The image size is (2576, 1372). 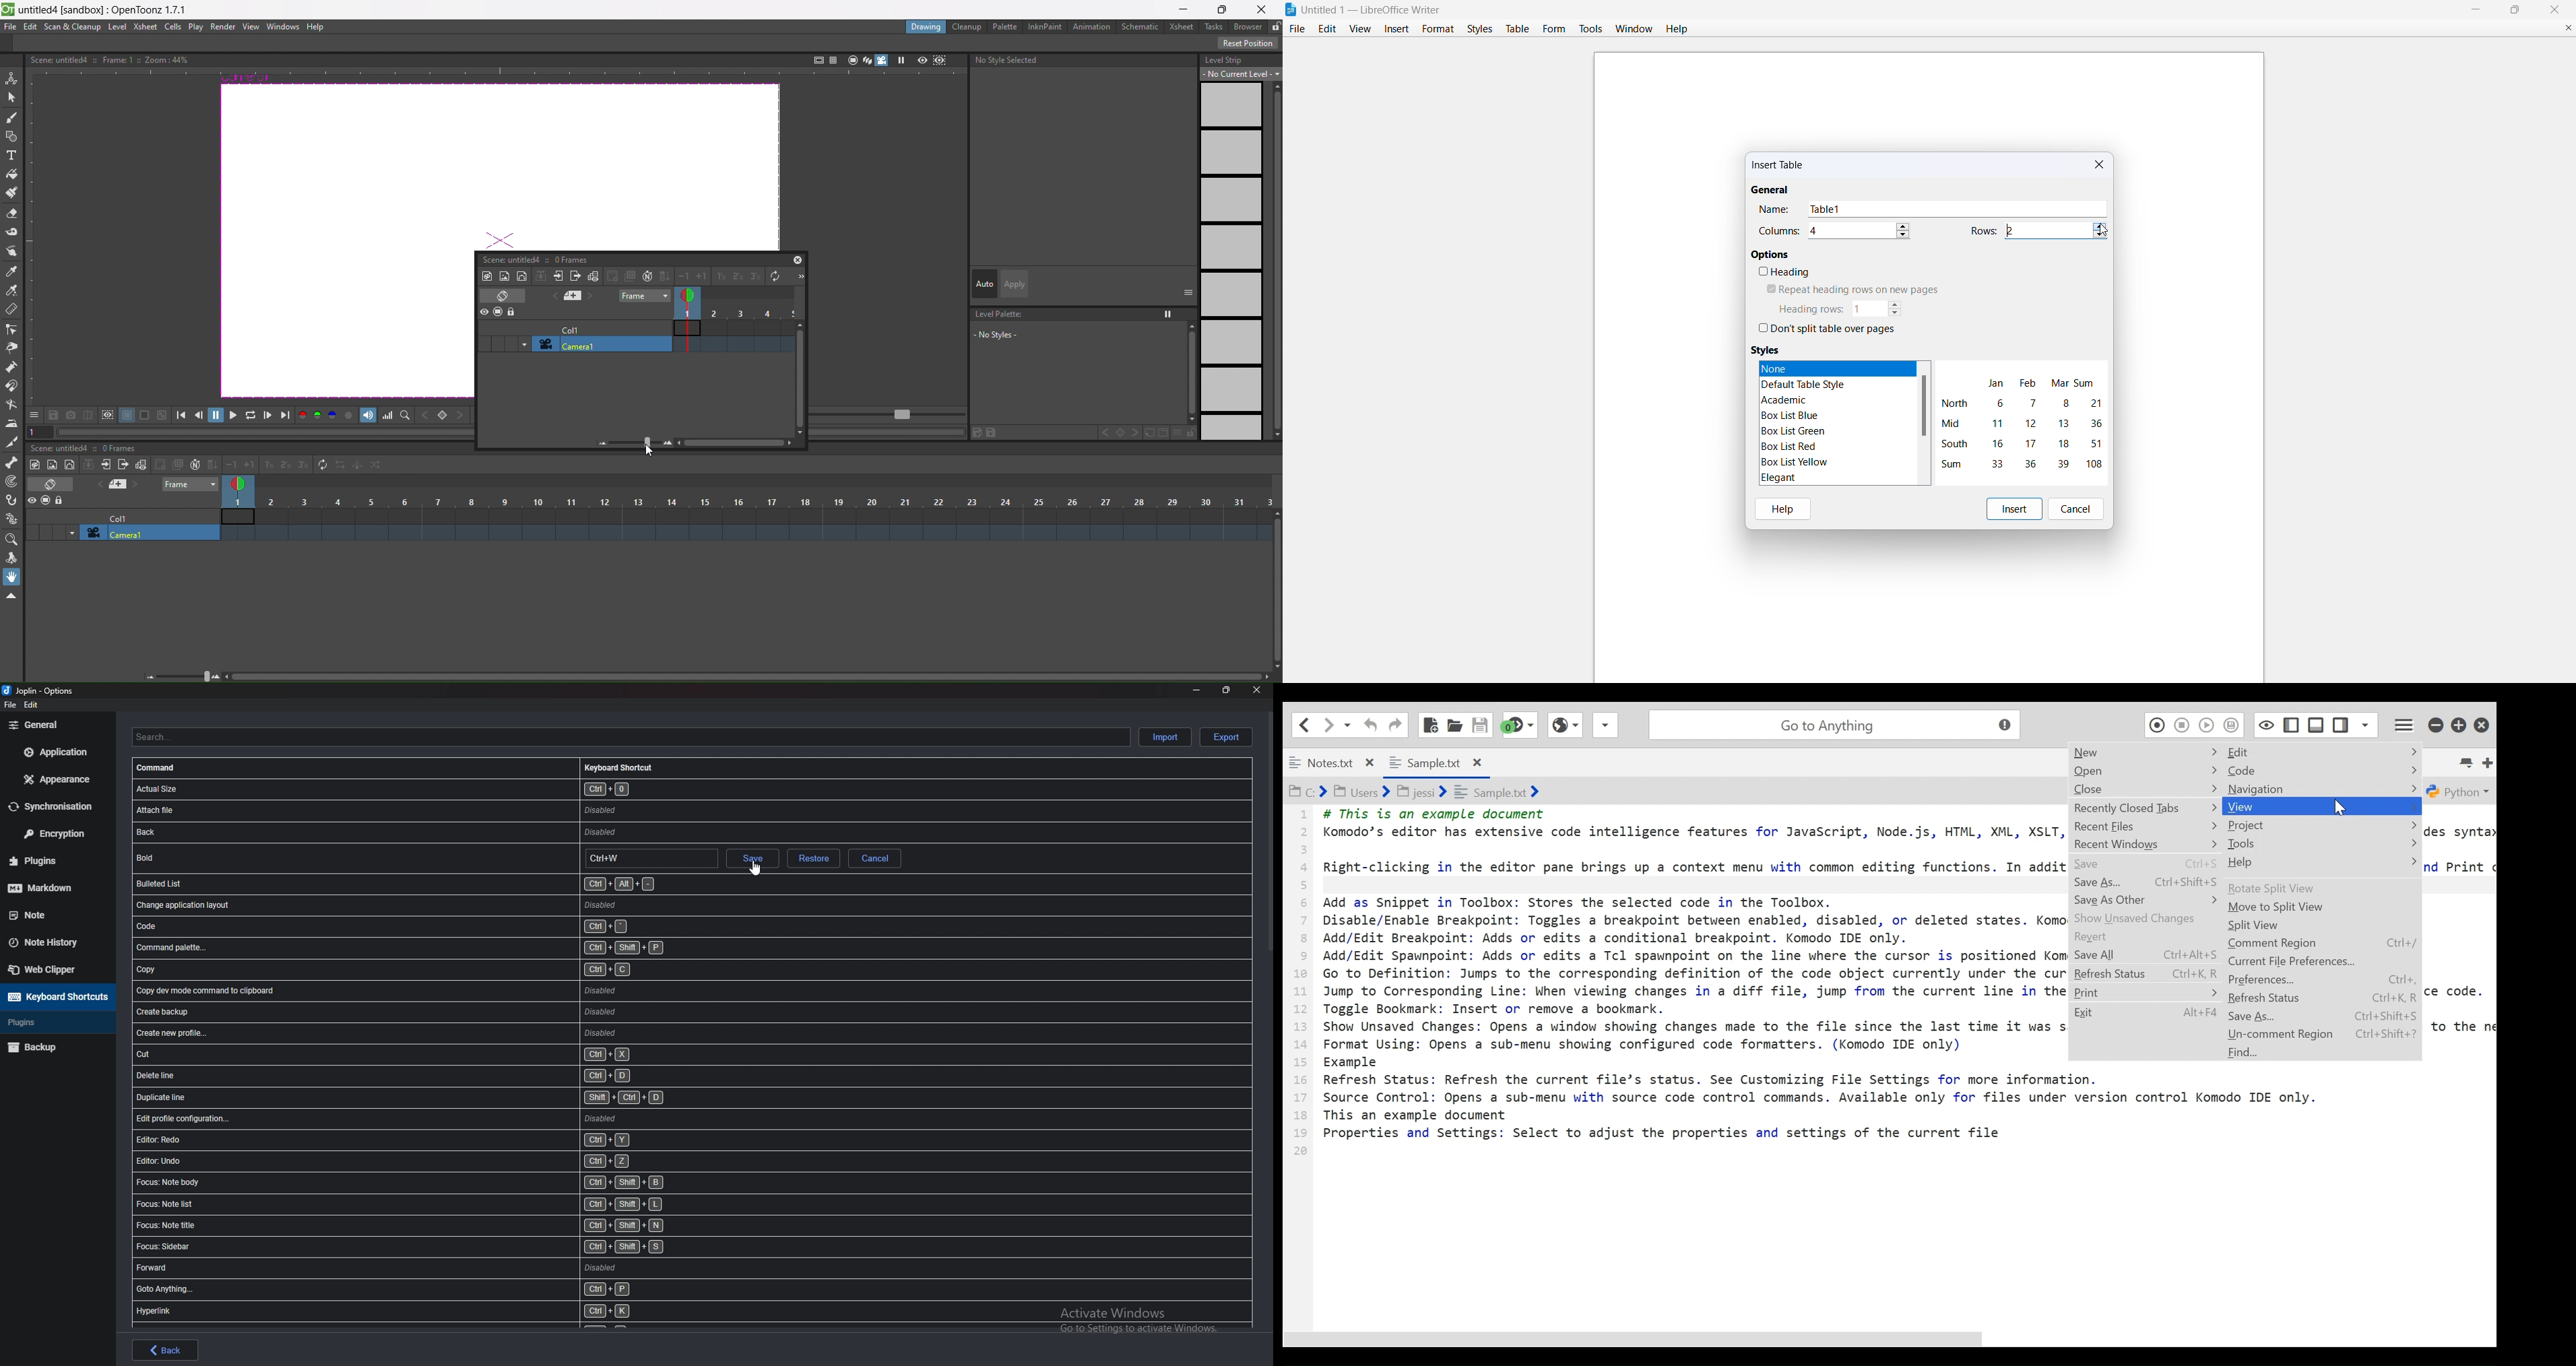 What do you see at coordinates (442, 1032) in the screenshot?
I see `shortcut` at bounding box center [442, 1032].